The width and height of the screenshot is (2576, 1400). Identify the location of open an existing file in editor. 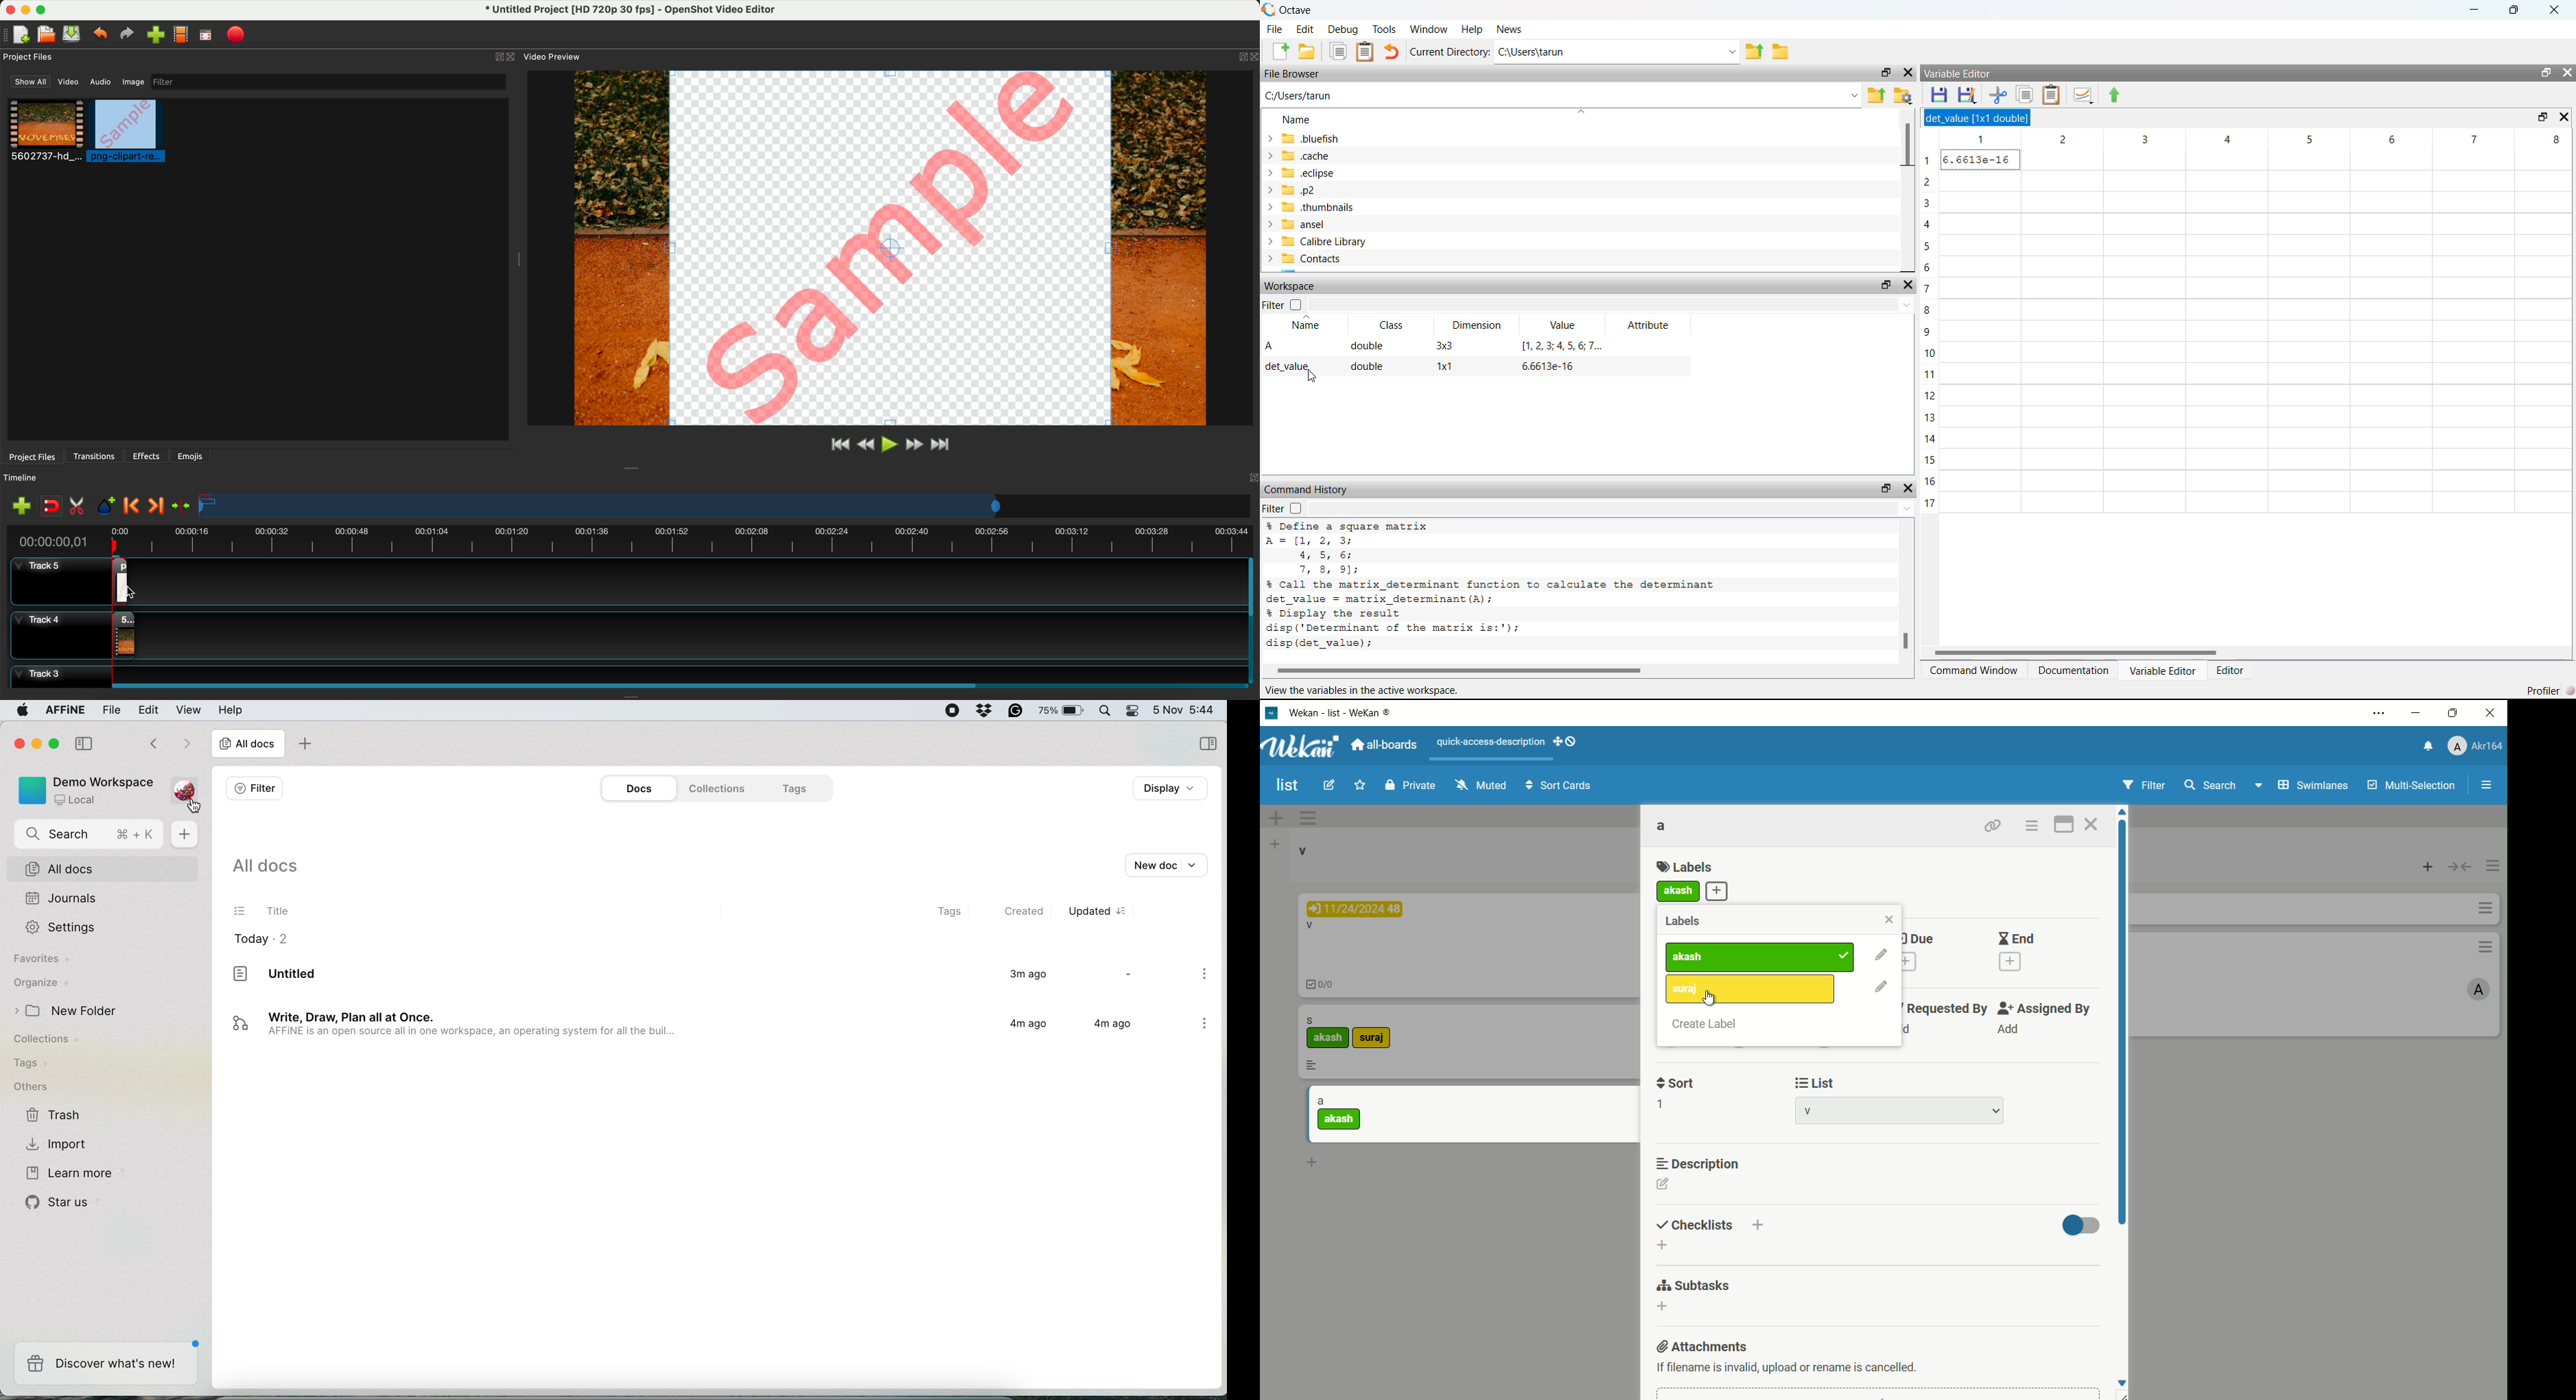
(1308, 52).